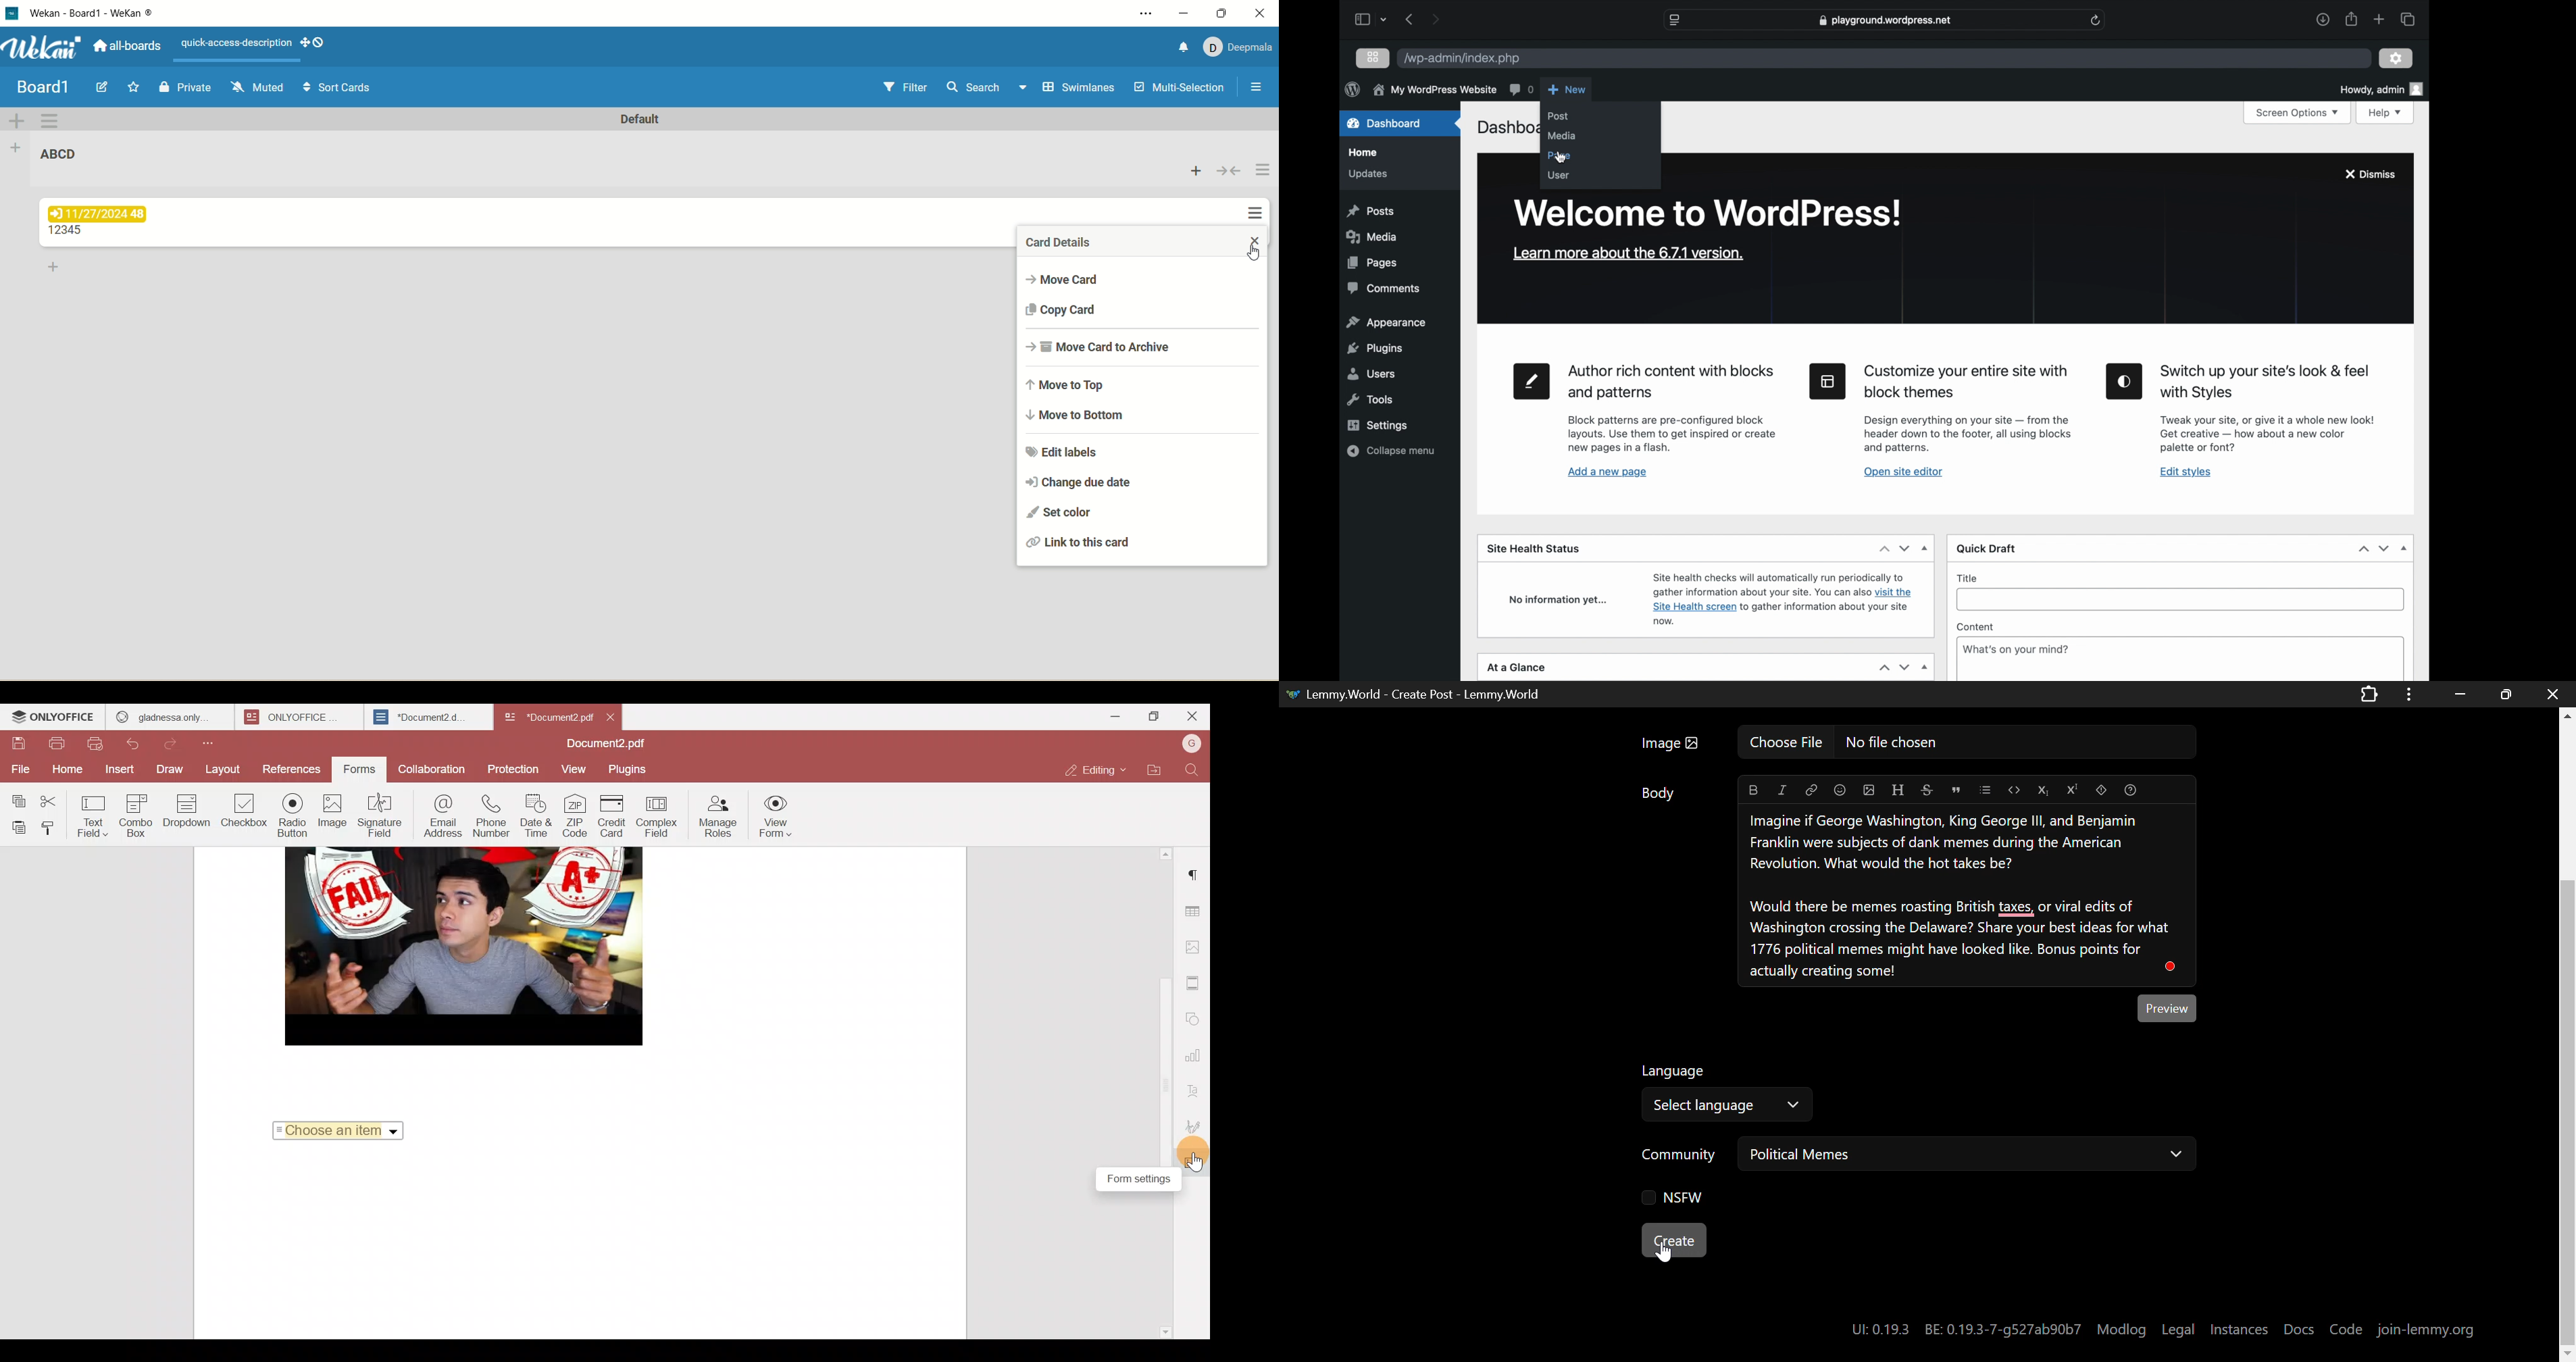 Image resolution: width=2576 pixels, height=1372 pixels. I want to click on home, so click(1363, 153).